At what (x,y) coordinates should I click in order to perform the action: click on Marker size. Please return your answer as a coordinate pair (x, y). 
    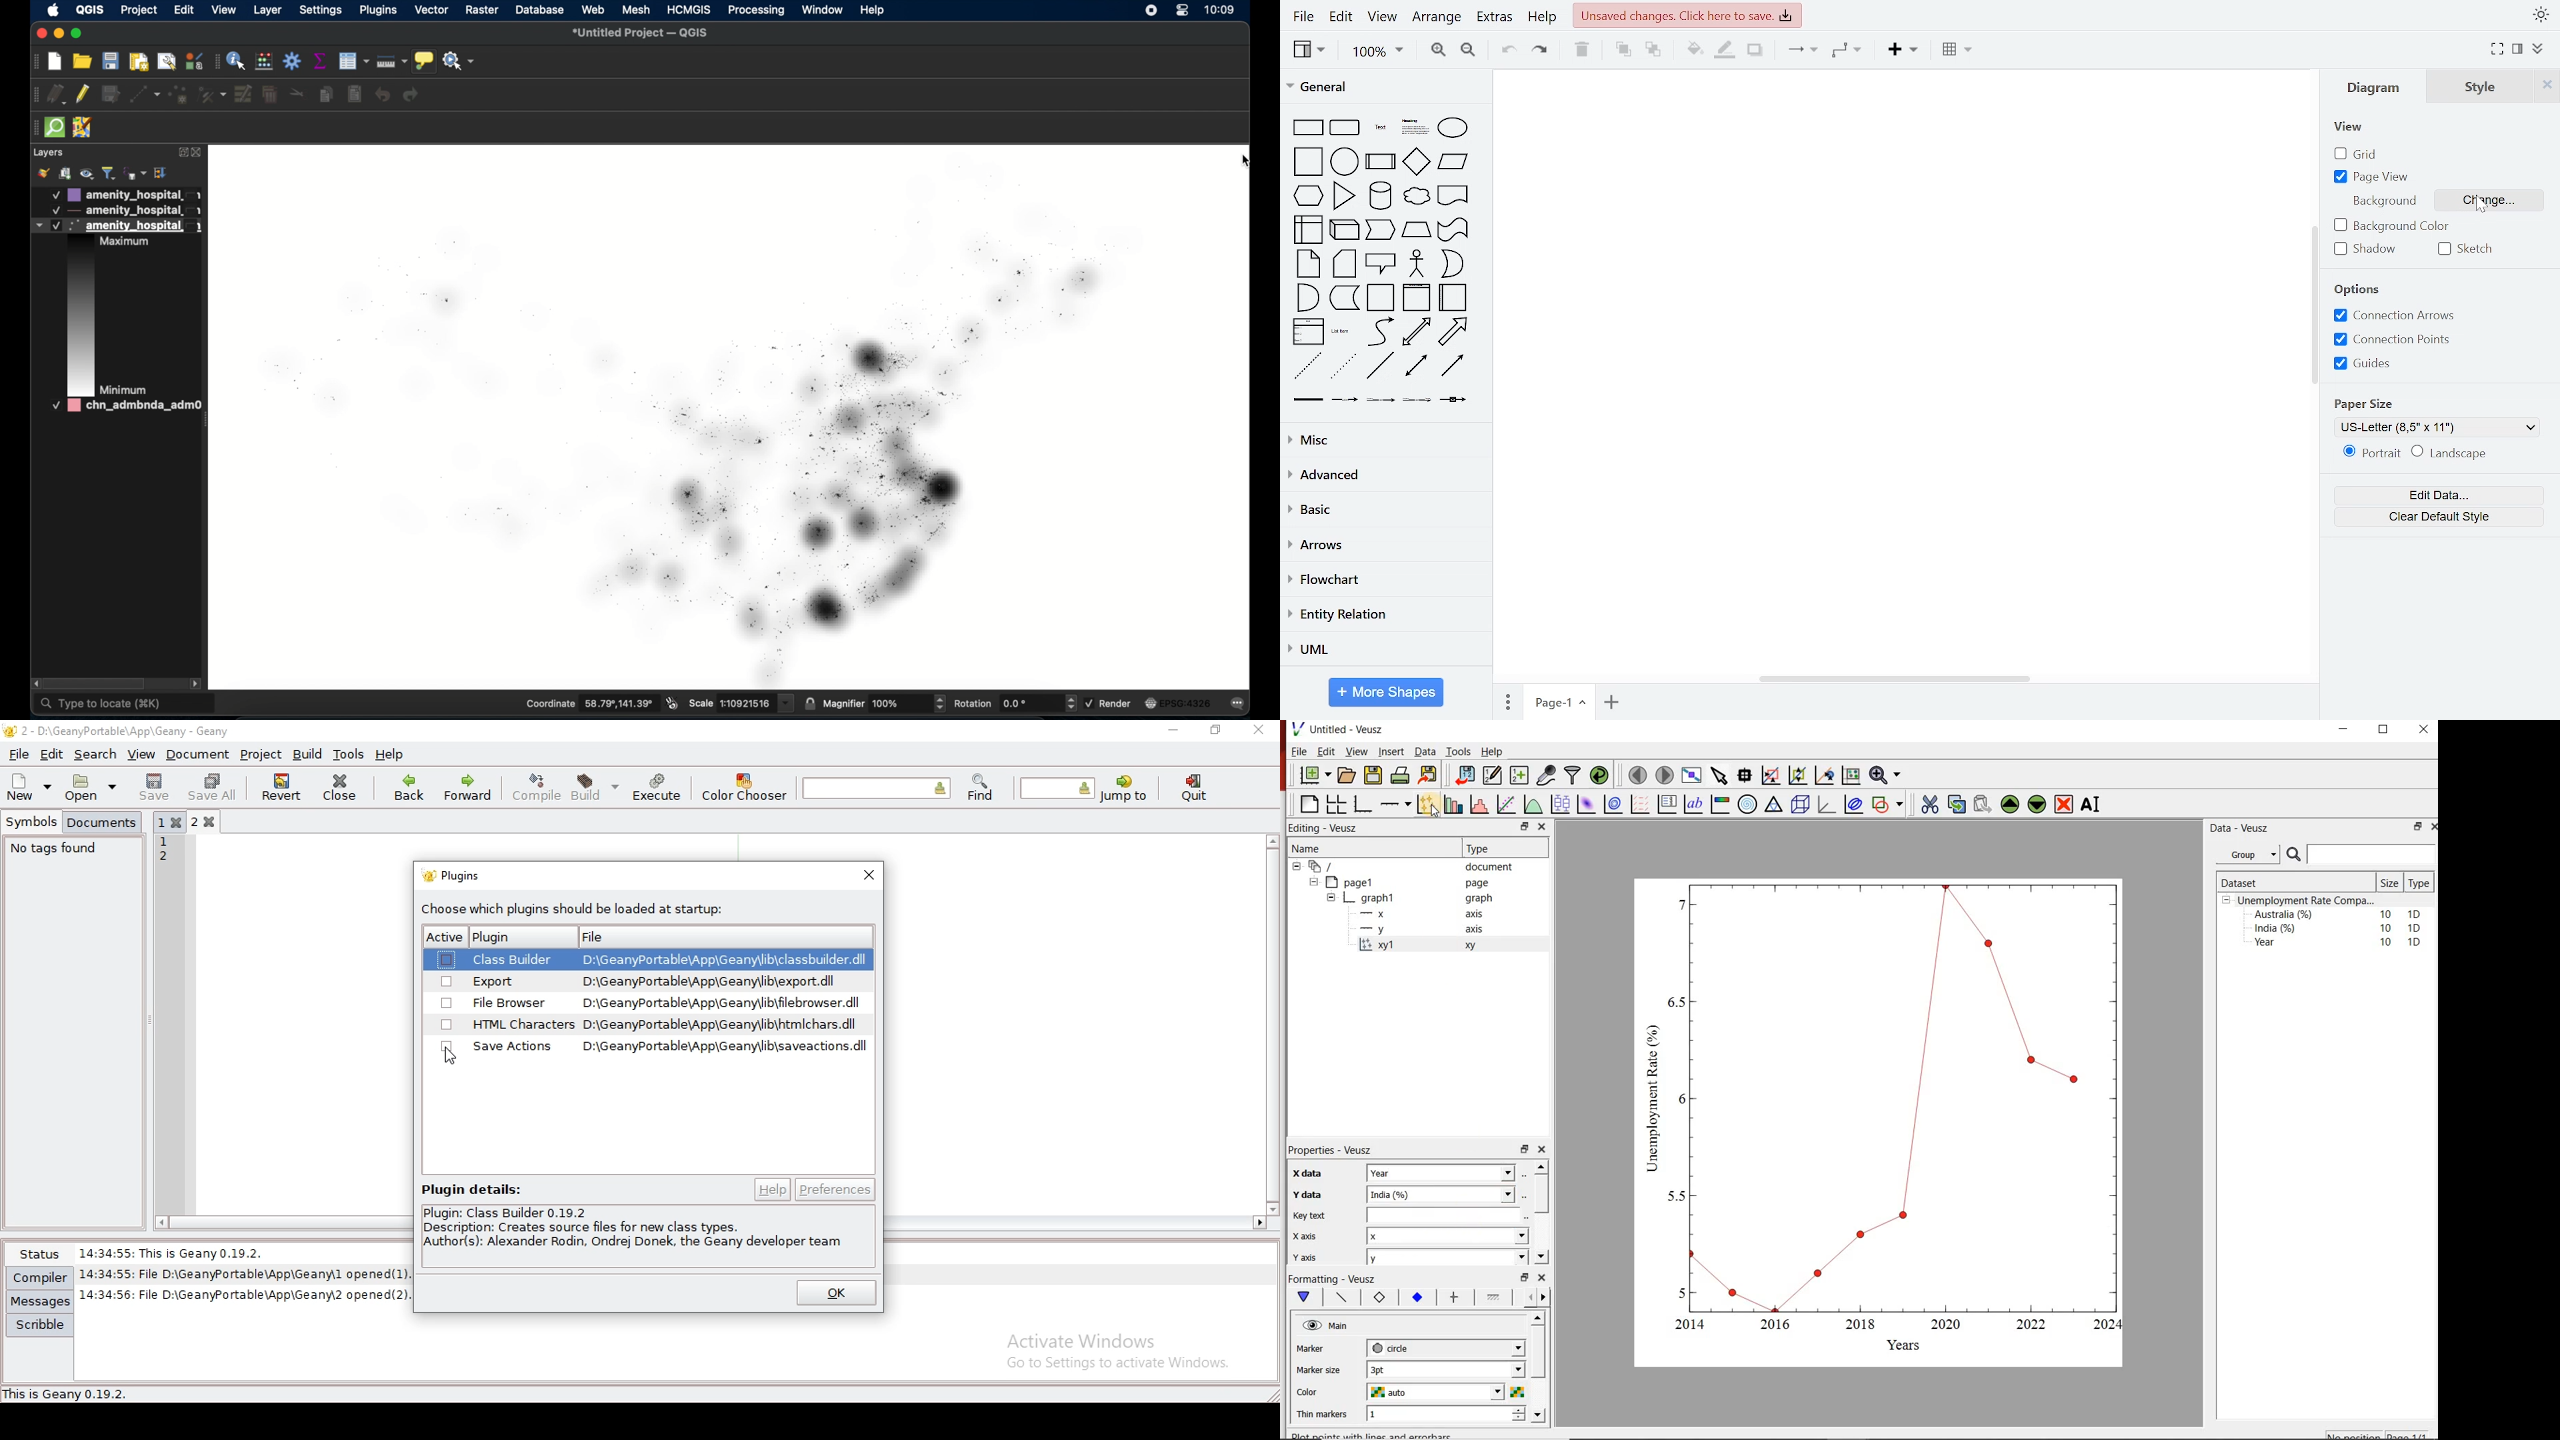
    Looking at the image, I should click on (1320, 1368).